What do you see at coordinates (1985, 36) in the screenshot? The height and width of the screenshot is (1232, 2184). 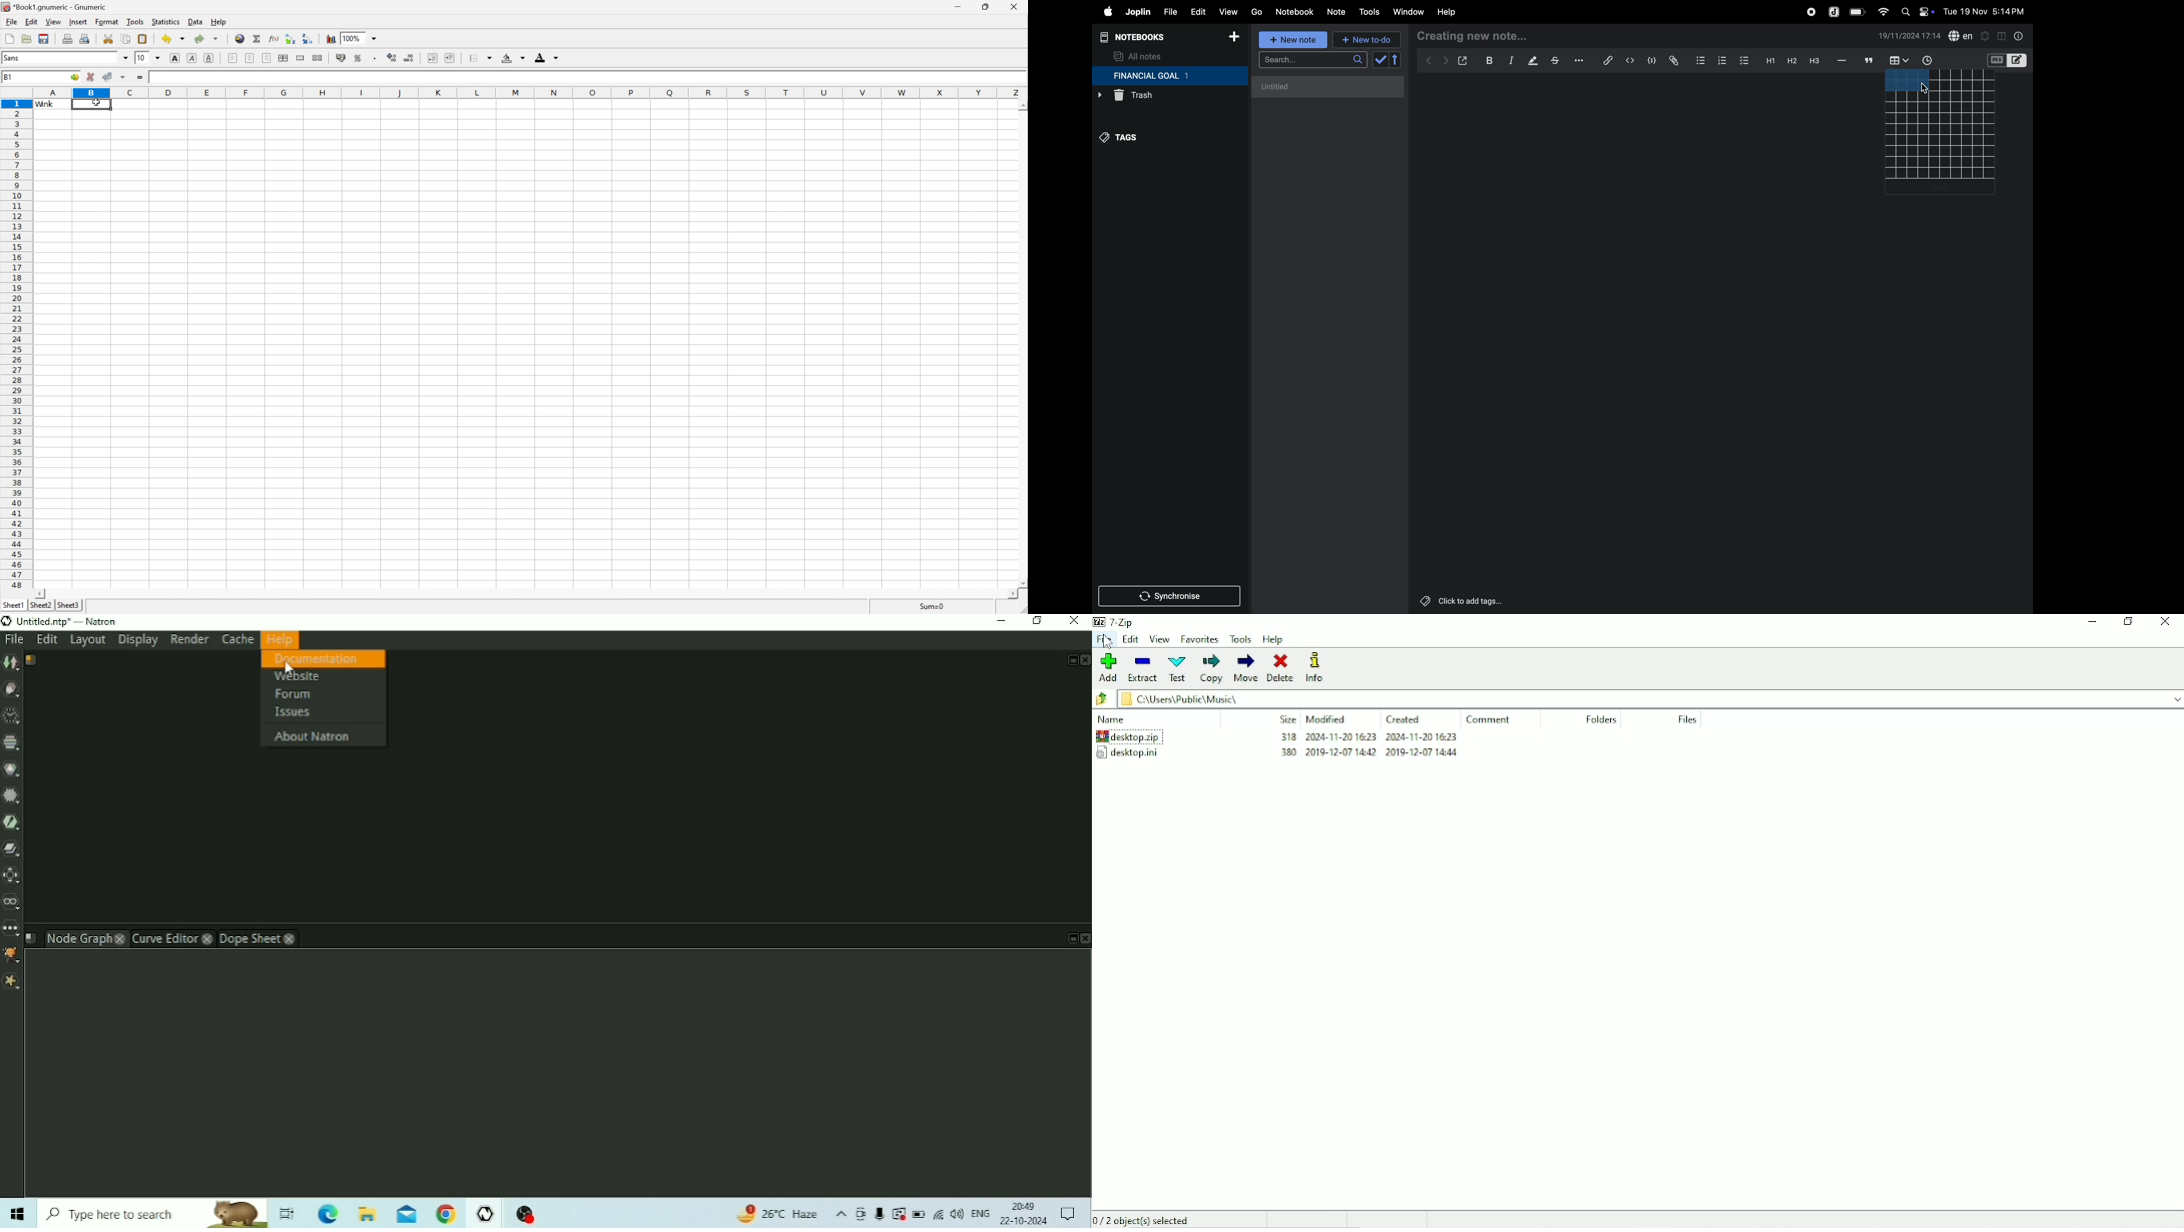 I see `alert` at bounding box center [1985, 36].